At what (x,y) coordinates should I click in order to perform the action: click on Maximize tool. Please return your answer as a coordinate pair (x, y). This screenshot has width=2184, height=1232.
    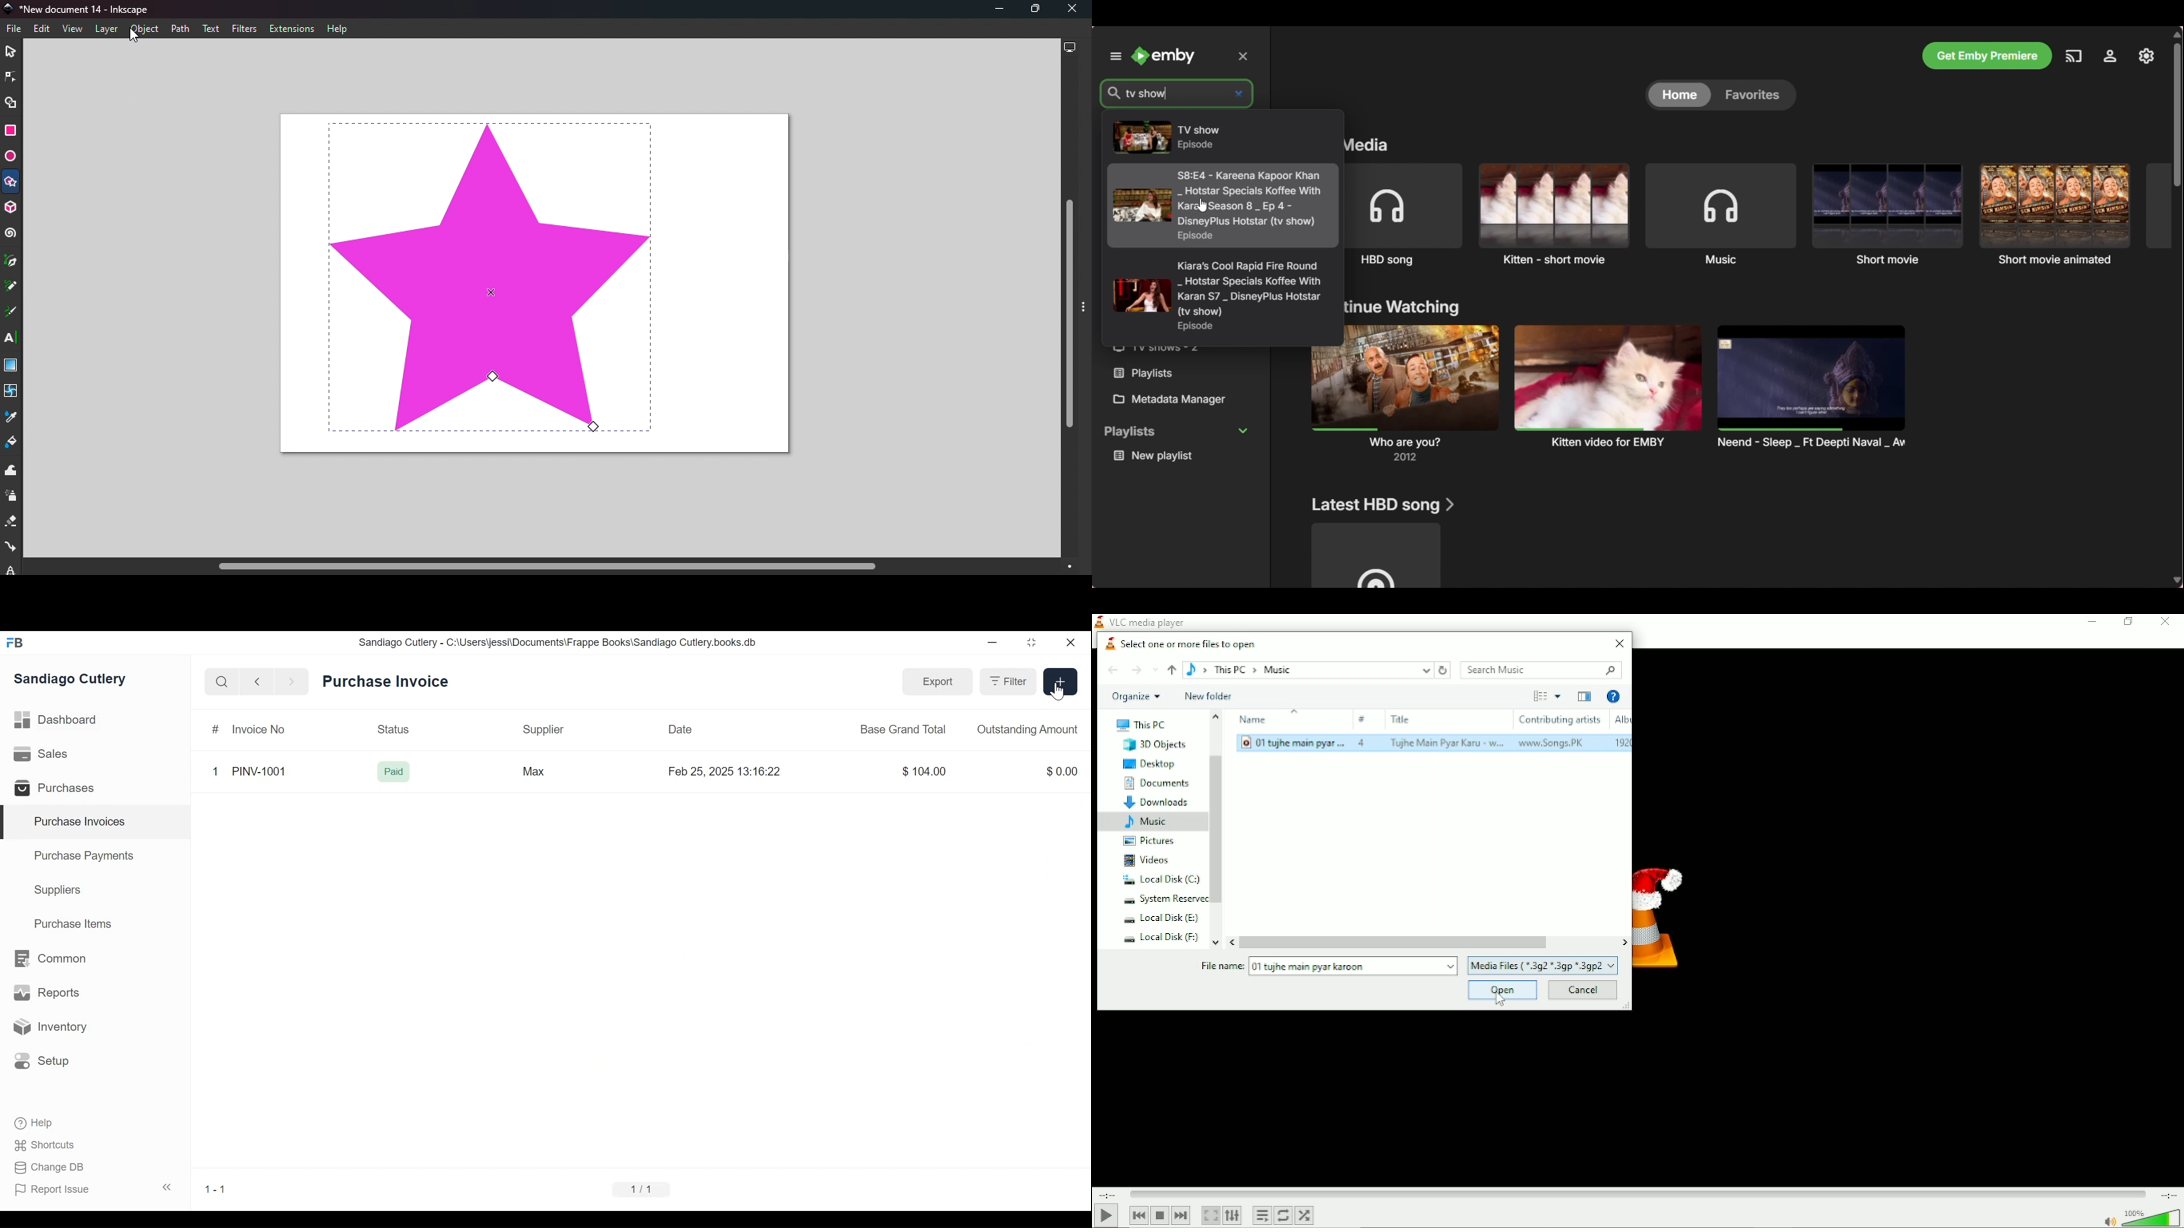
    Looking at the image, I should click on (1031, 9).